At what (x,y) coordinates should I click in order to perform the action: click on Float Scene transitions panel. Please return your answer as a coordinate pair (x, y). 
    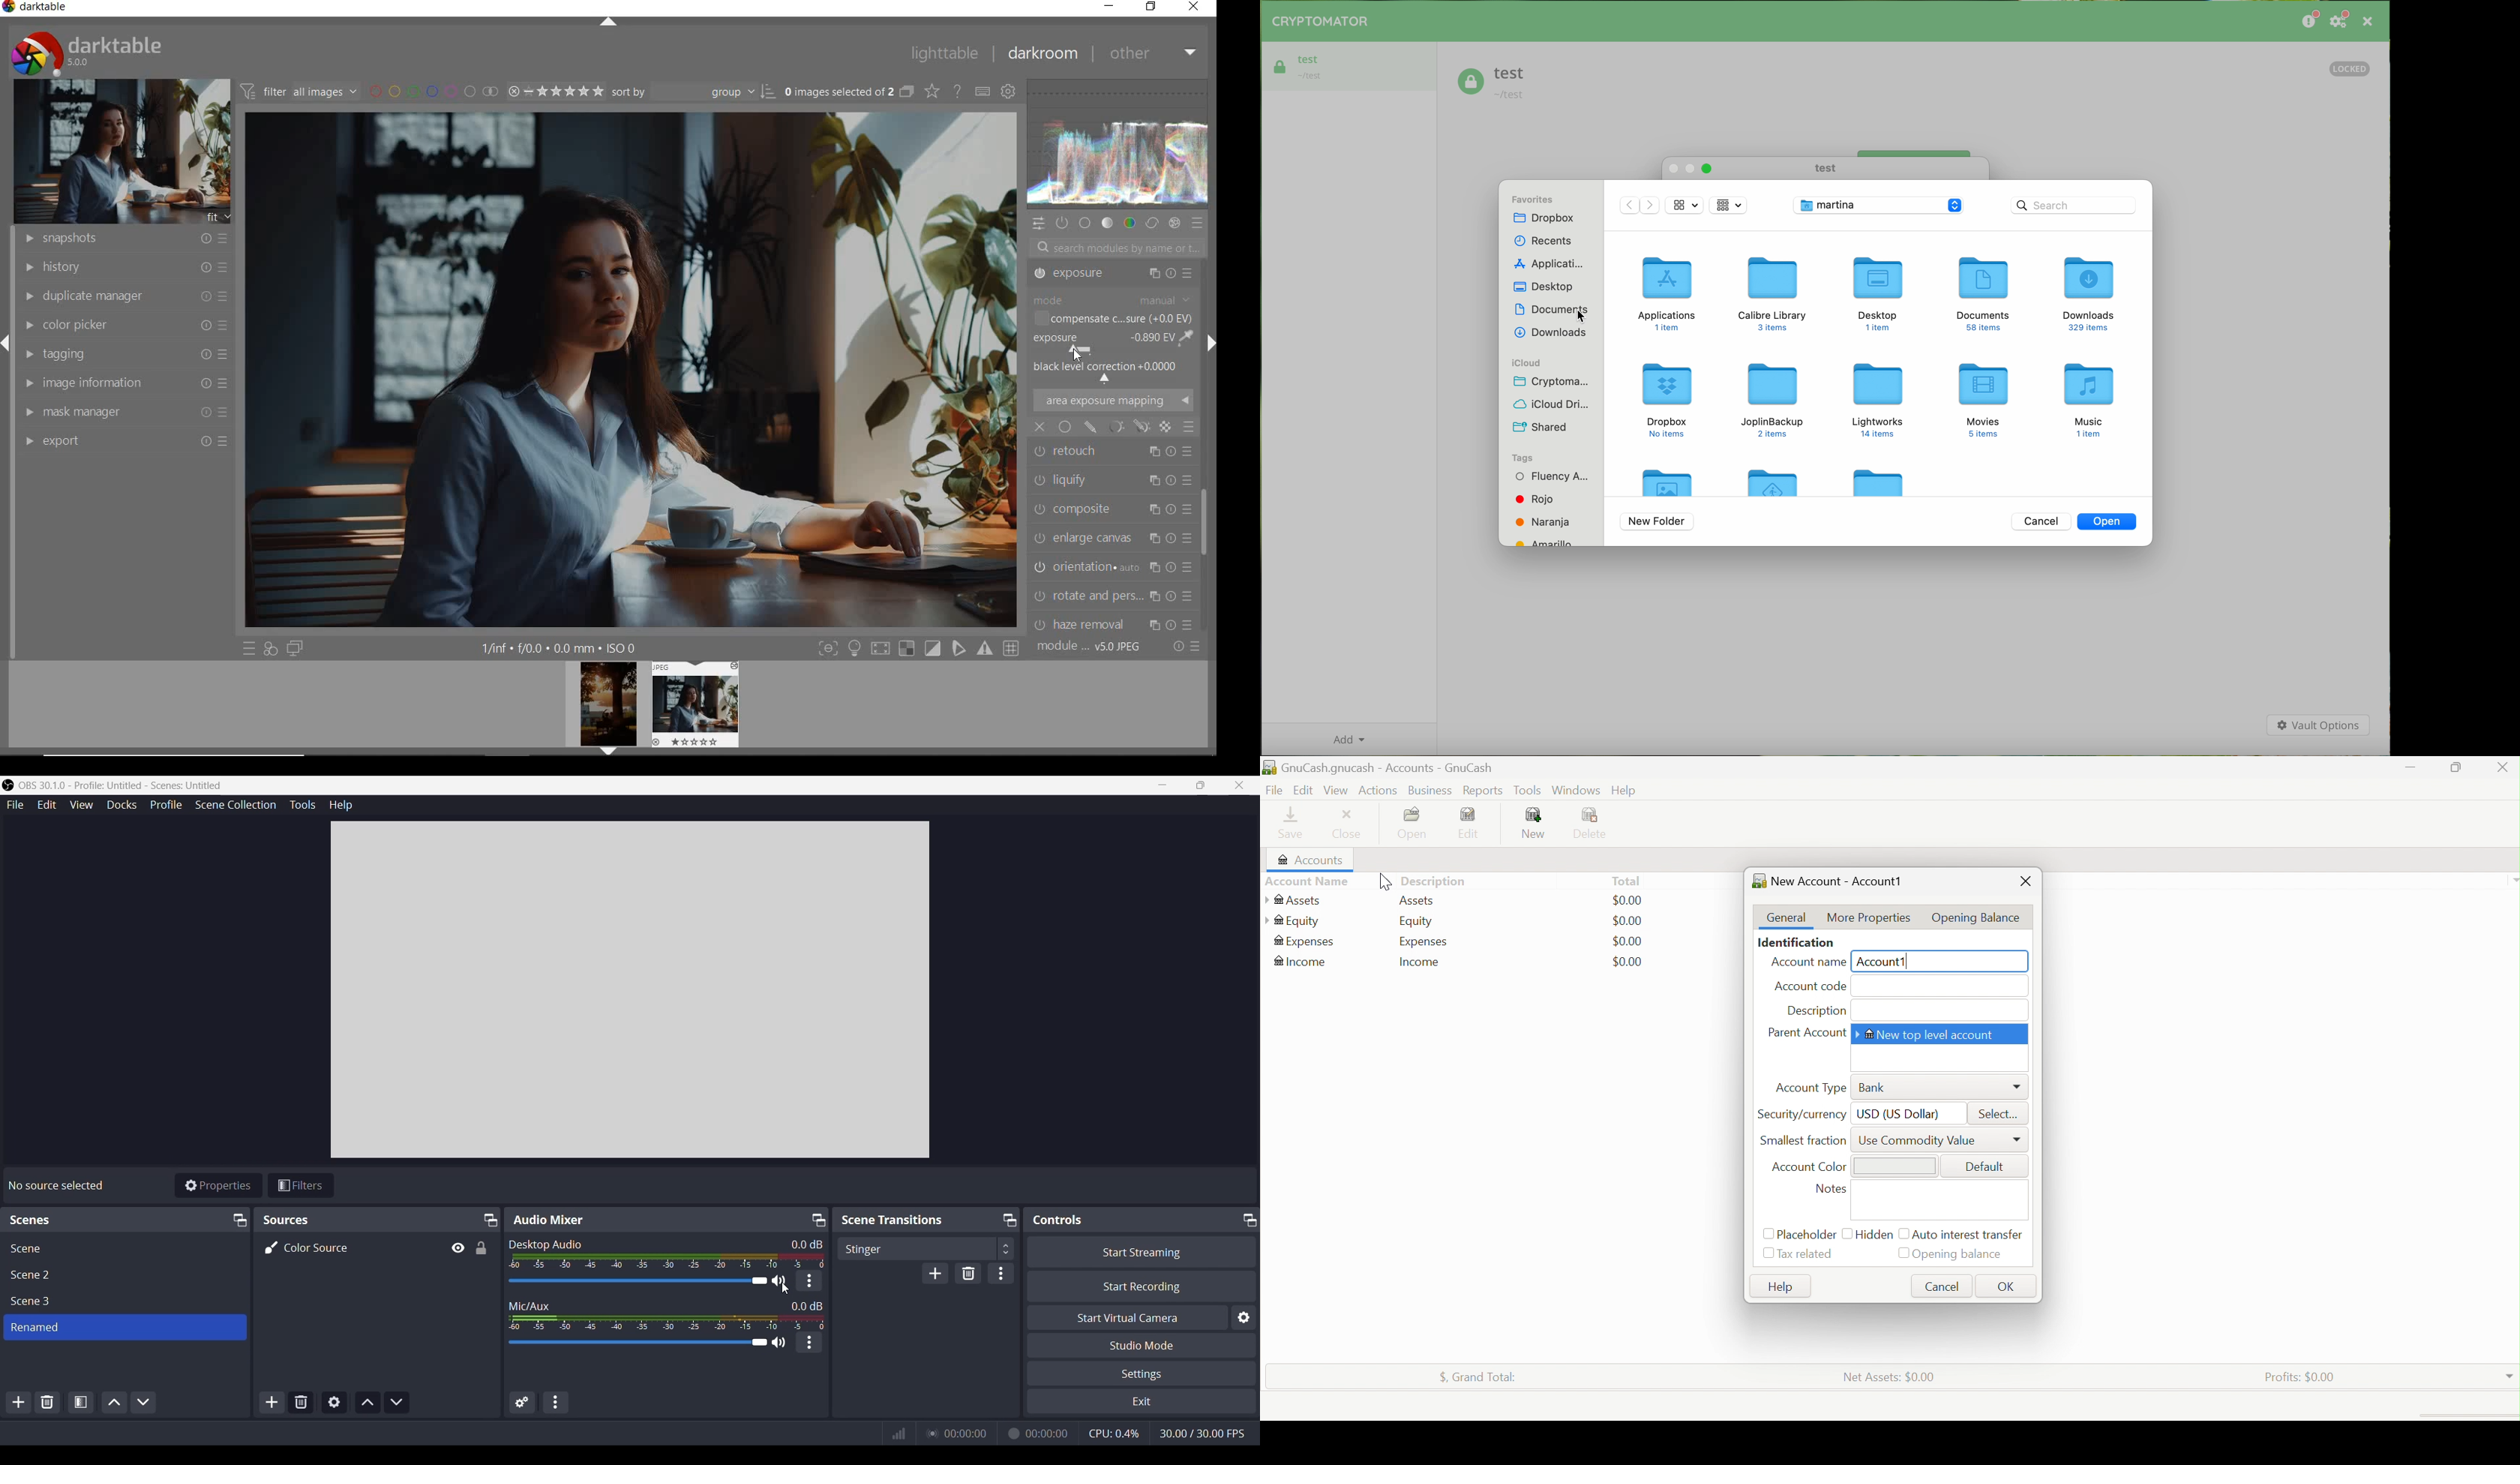
    Looking at the image, I should click on (1010, 1220).